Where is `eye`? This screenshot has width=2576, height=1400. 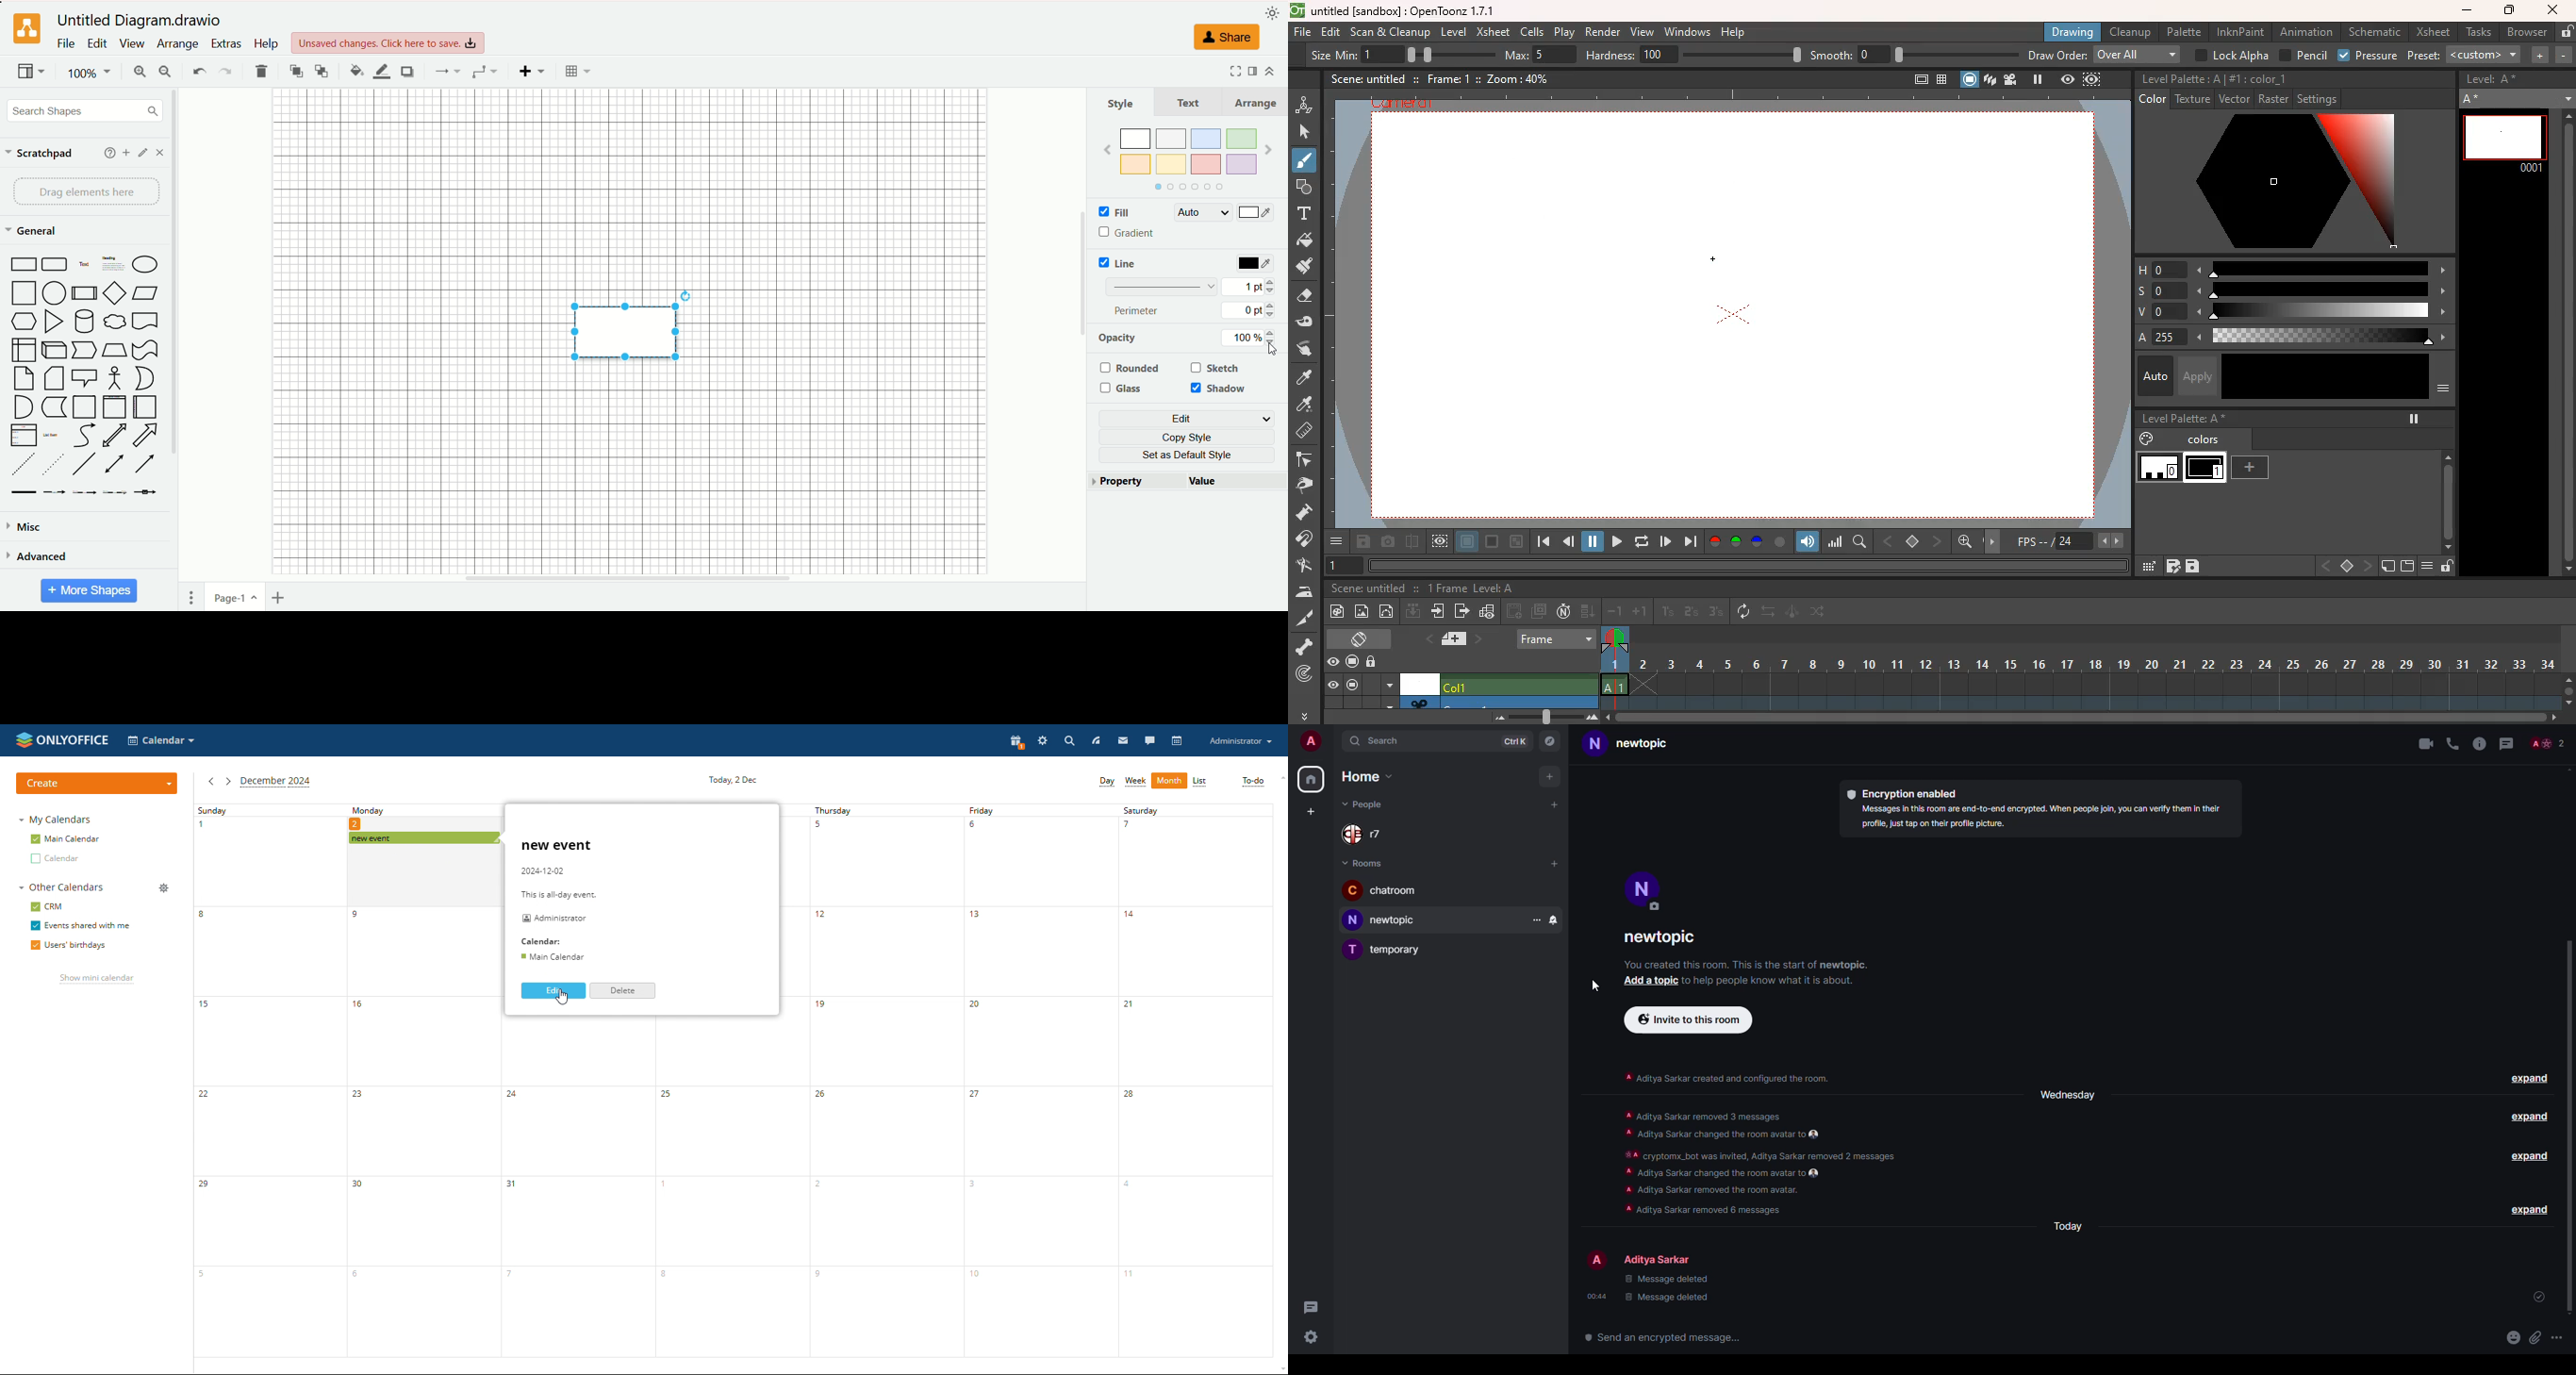 eye is located at coordinates (1333, 686).